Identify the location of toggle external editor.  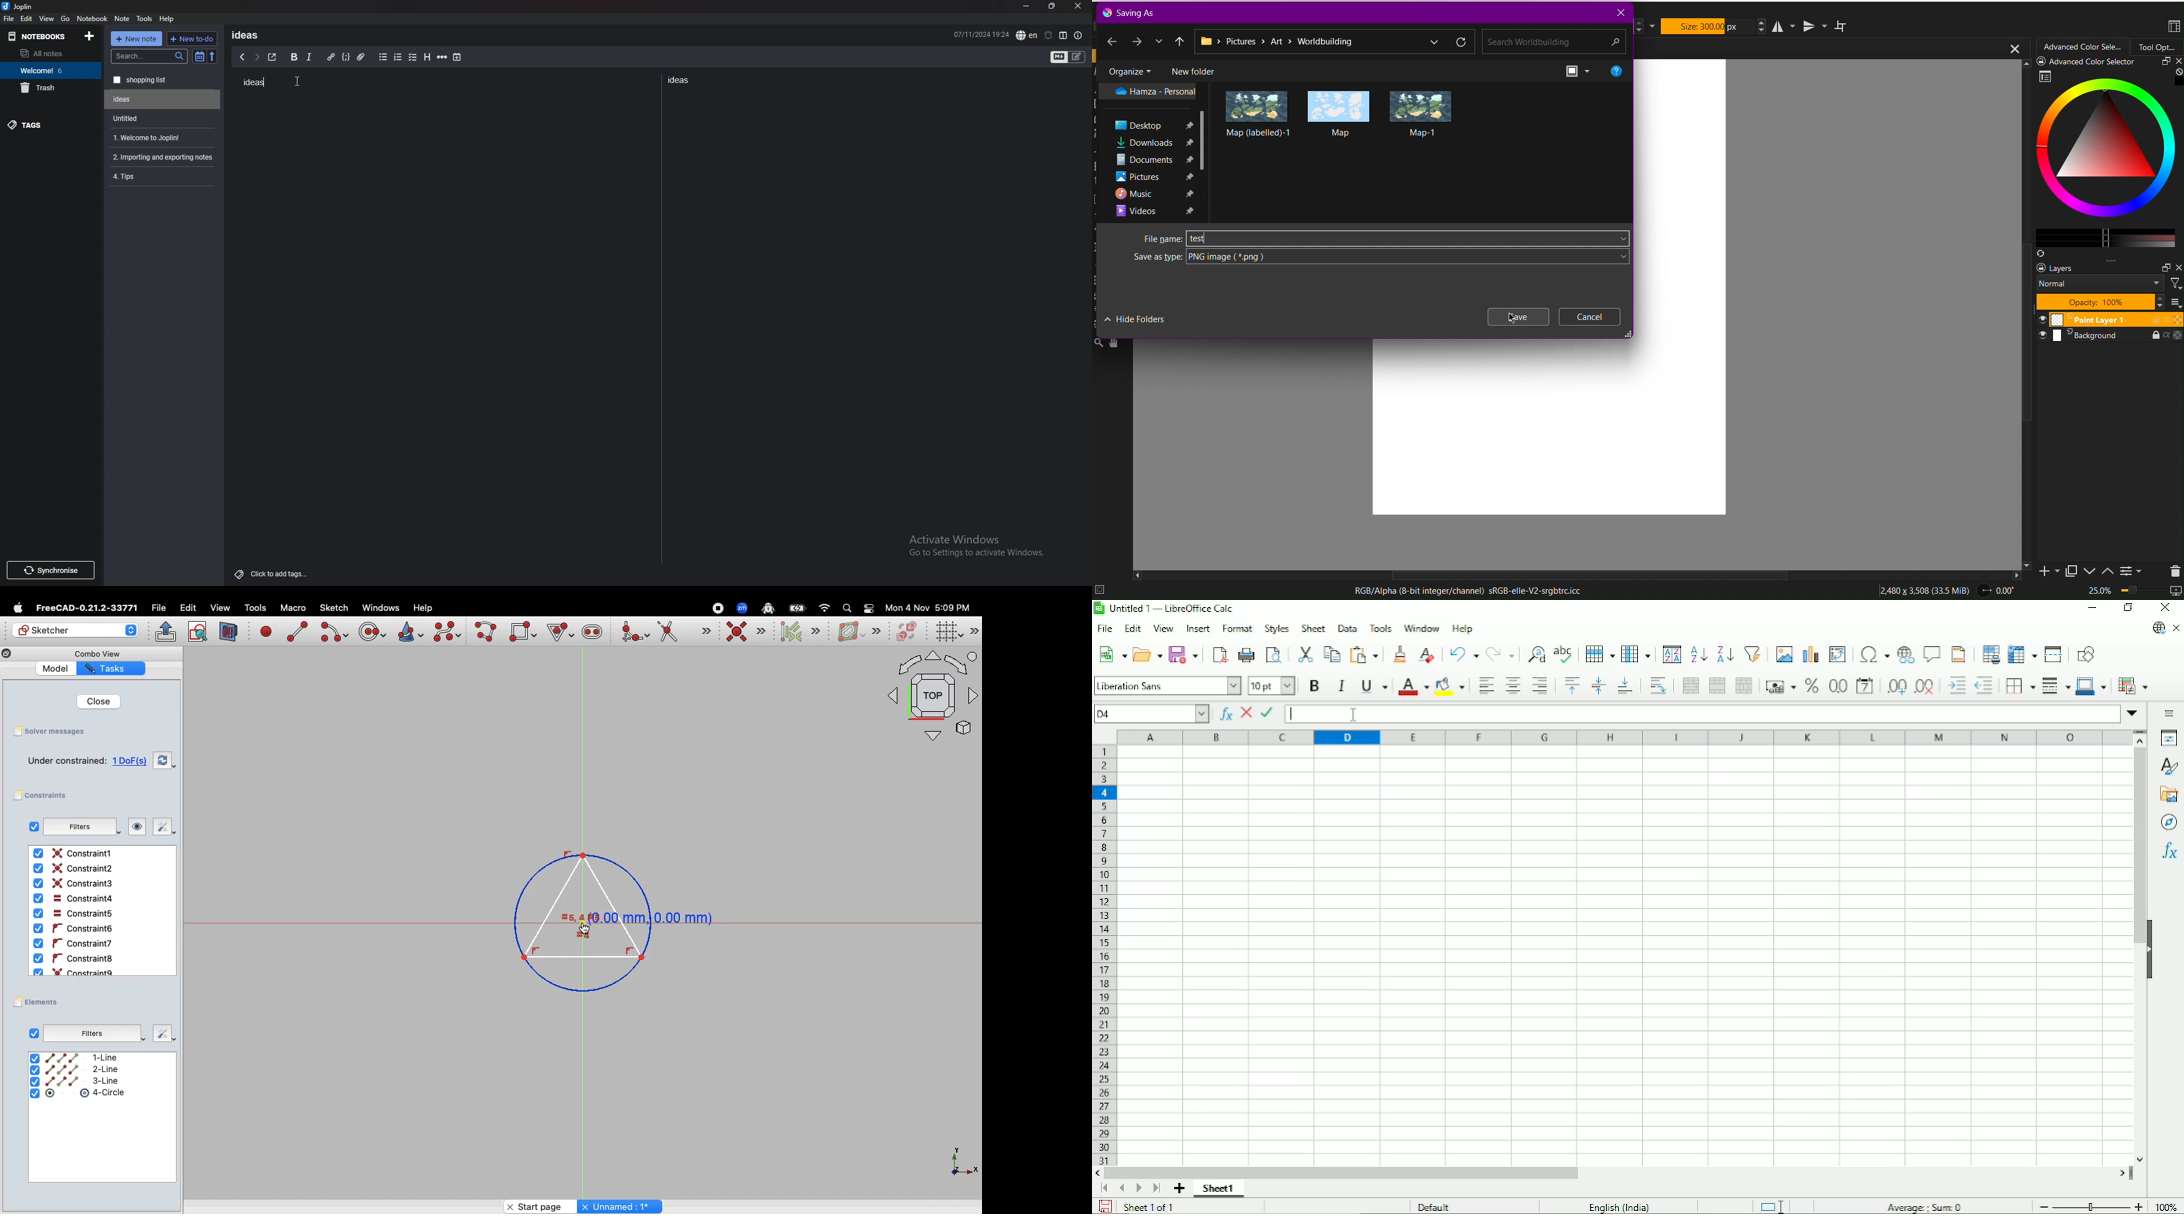
(272, 57).